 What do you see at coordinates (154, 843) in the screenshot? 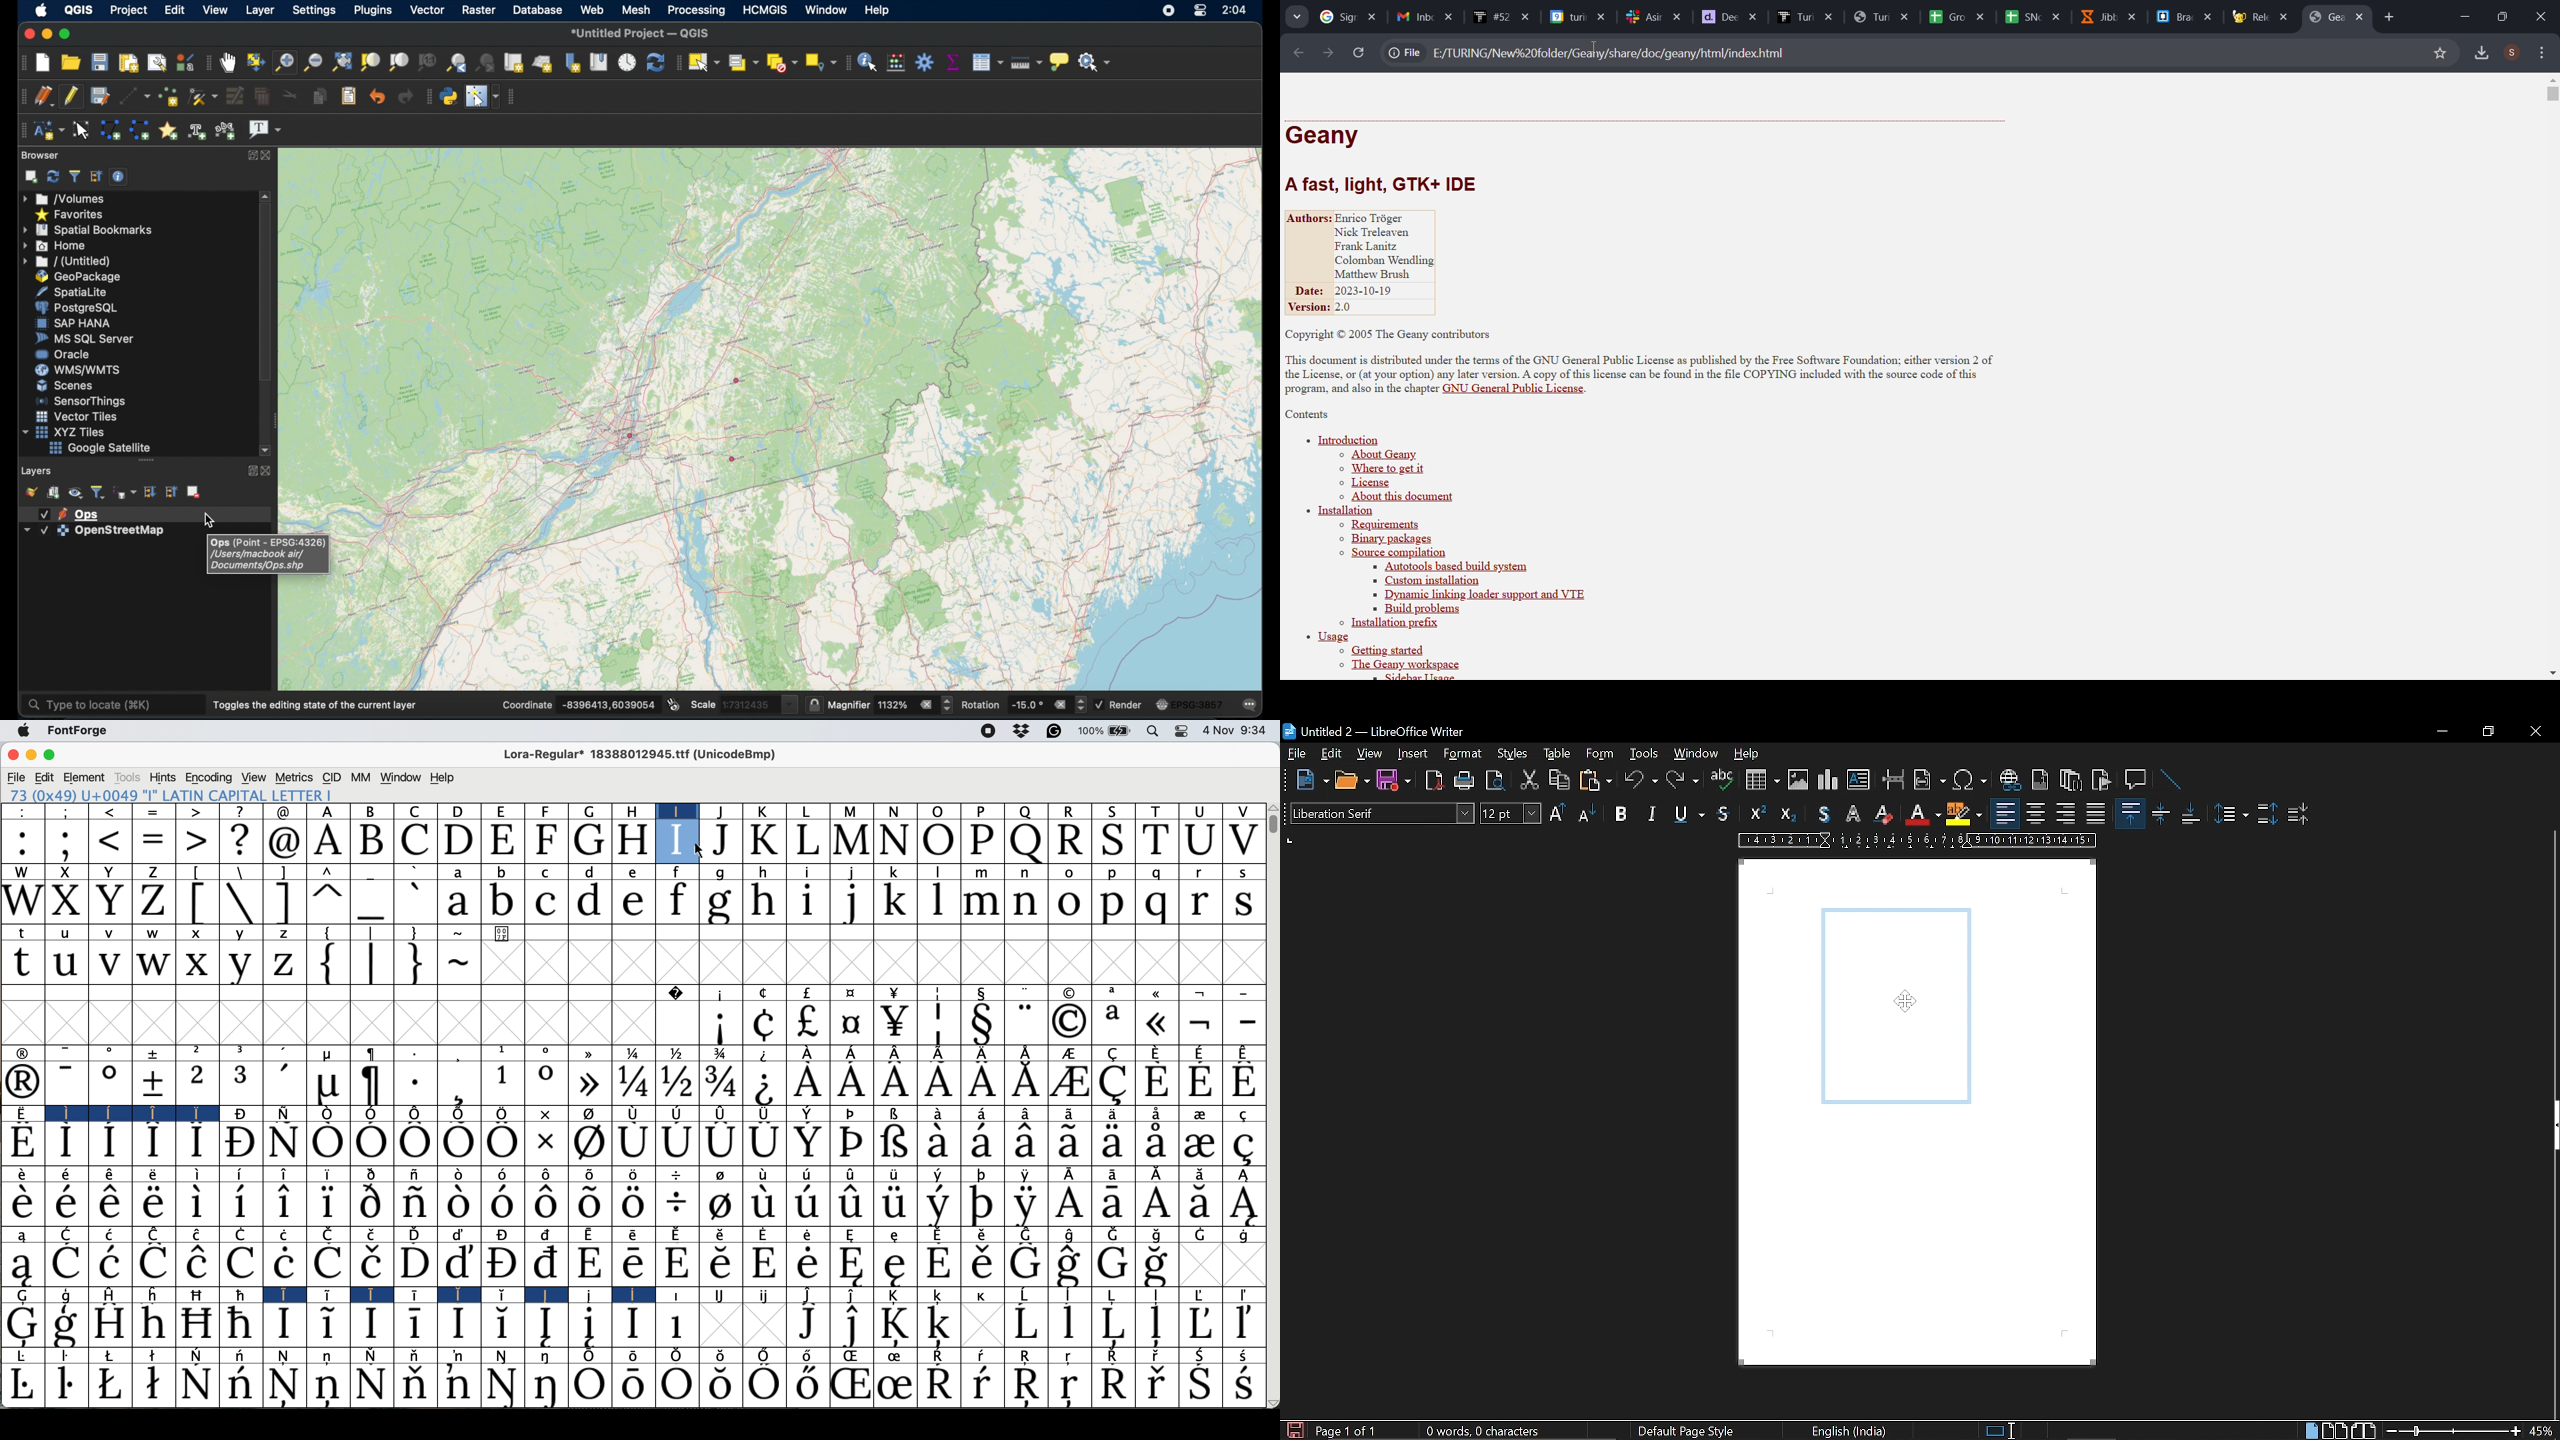
I see `=` at bounding box center [154, 843].